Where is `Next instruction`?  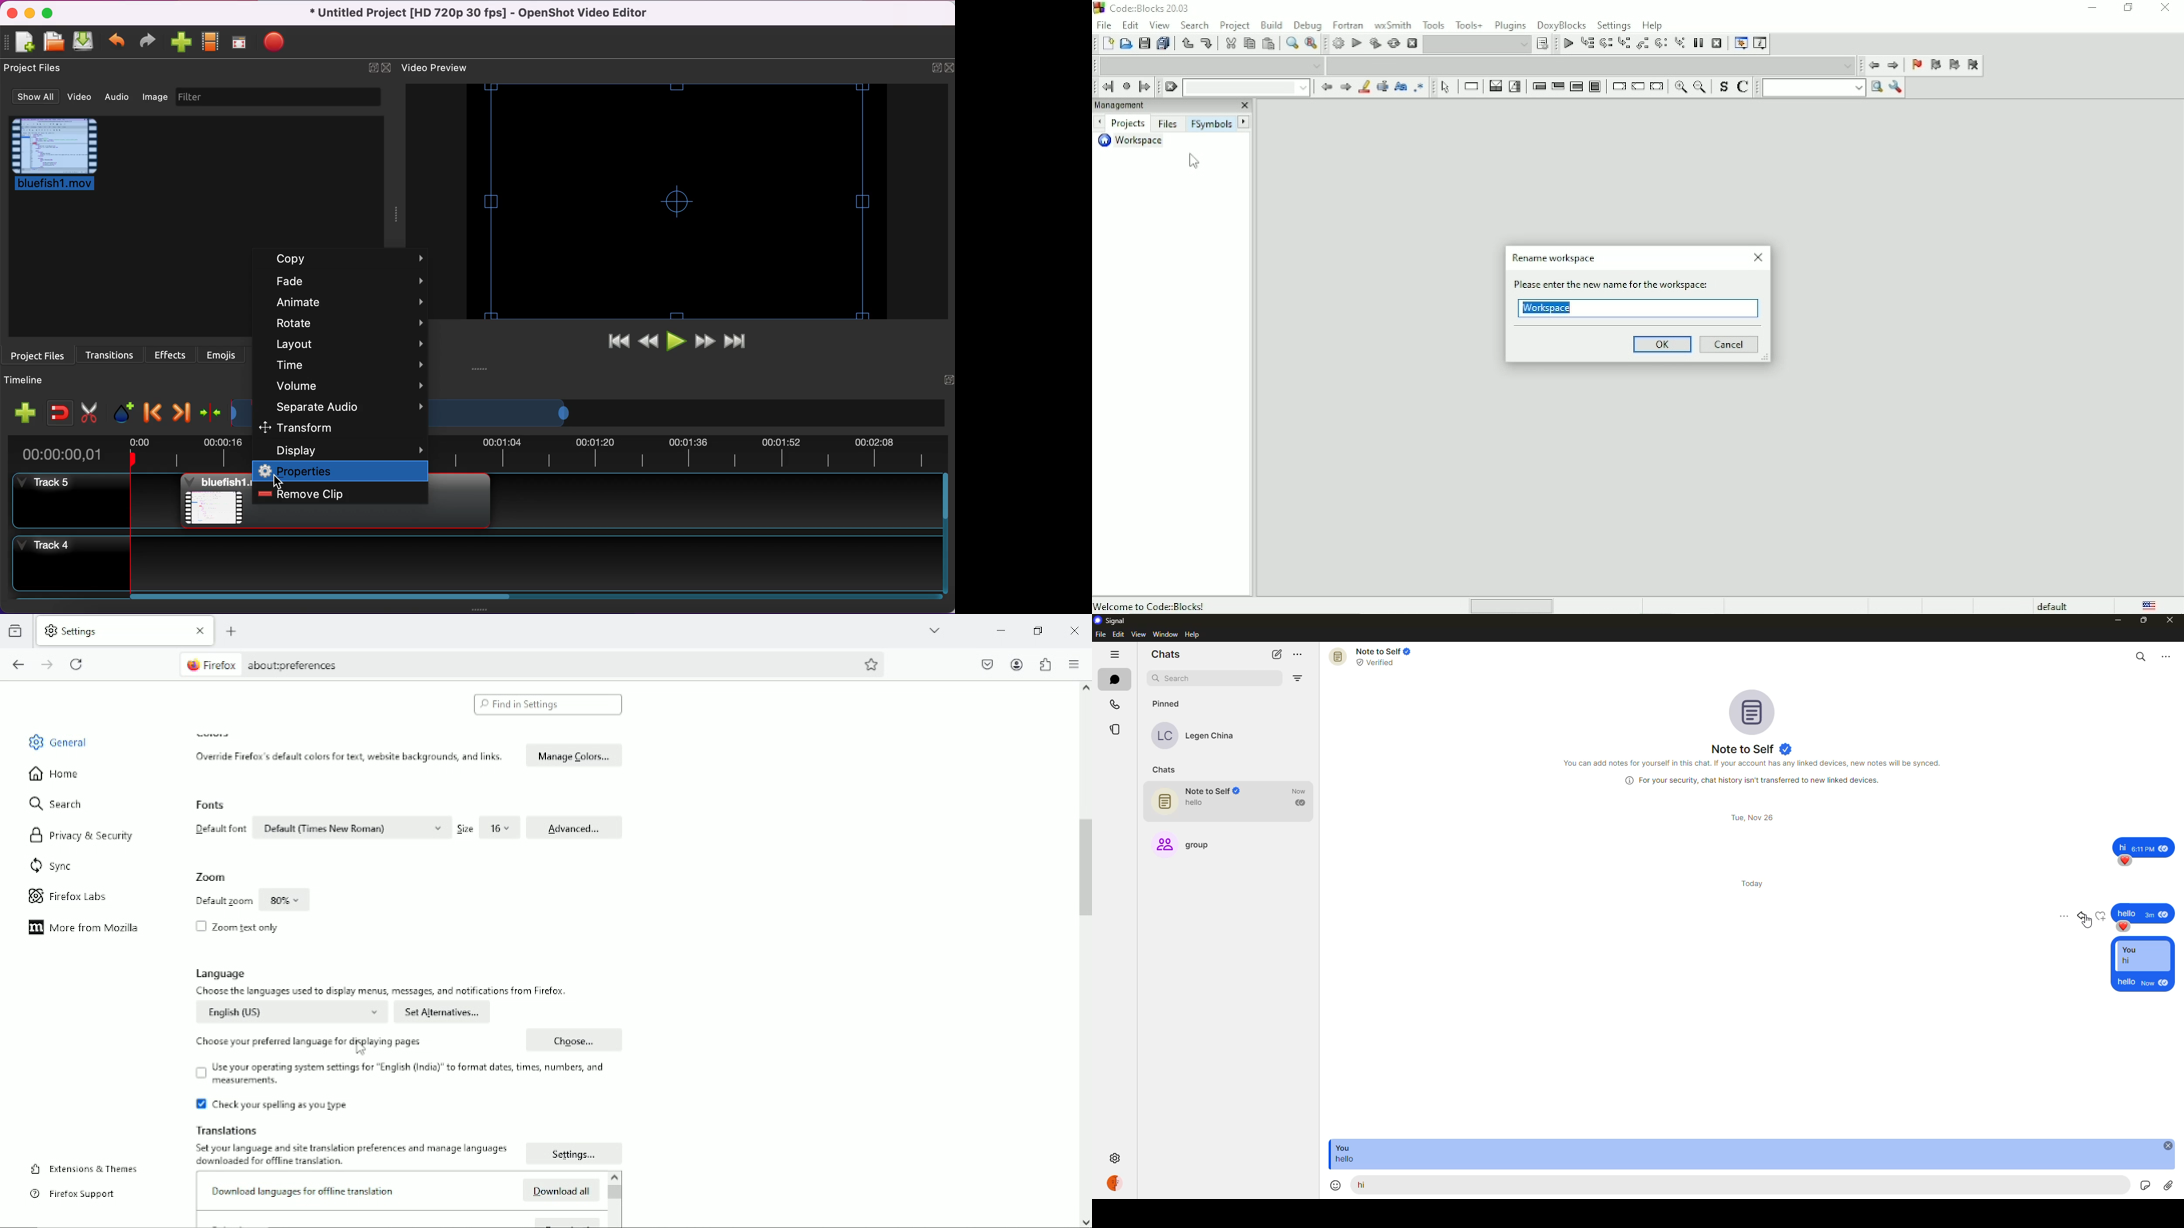 Next instruction is located at coordinates (1661, 44).